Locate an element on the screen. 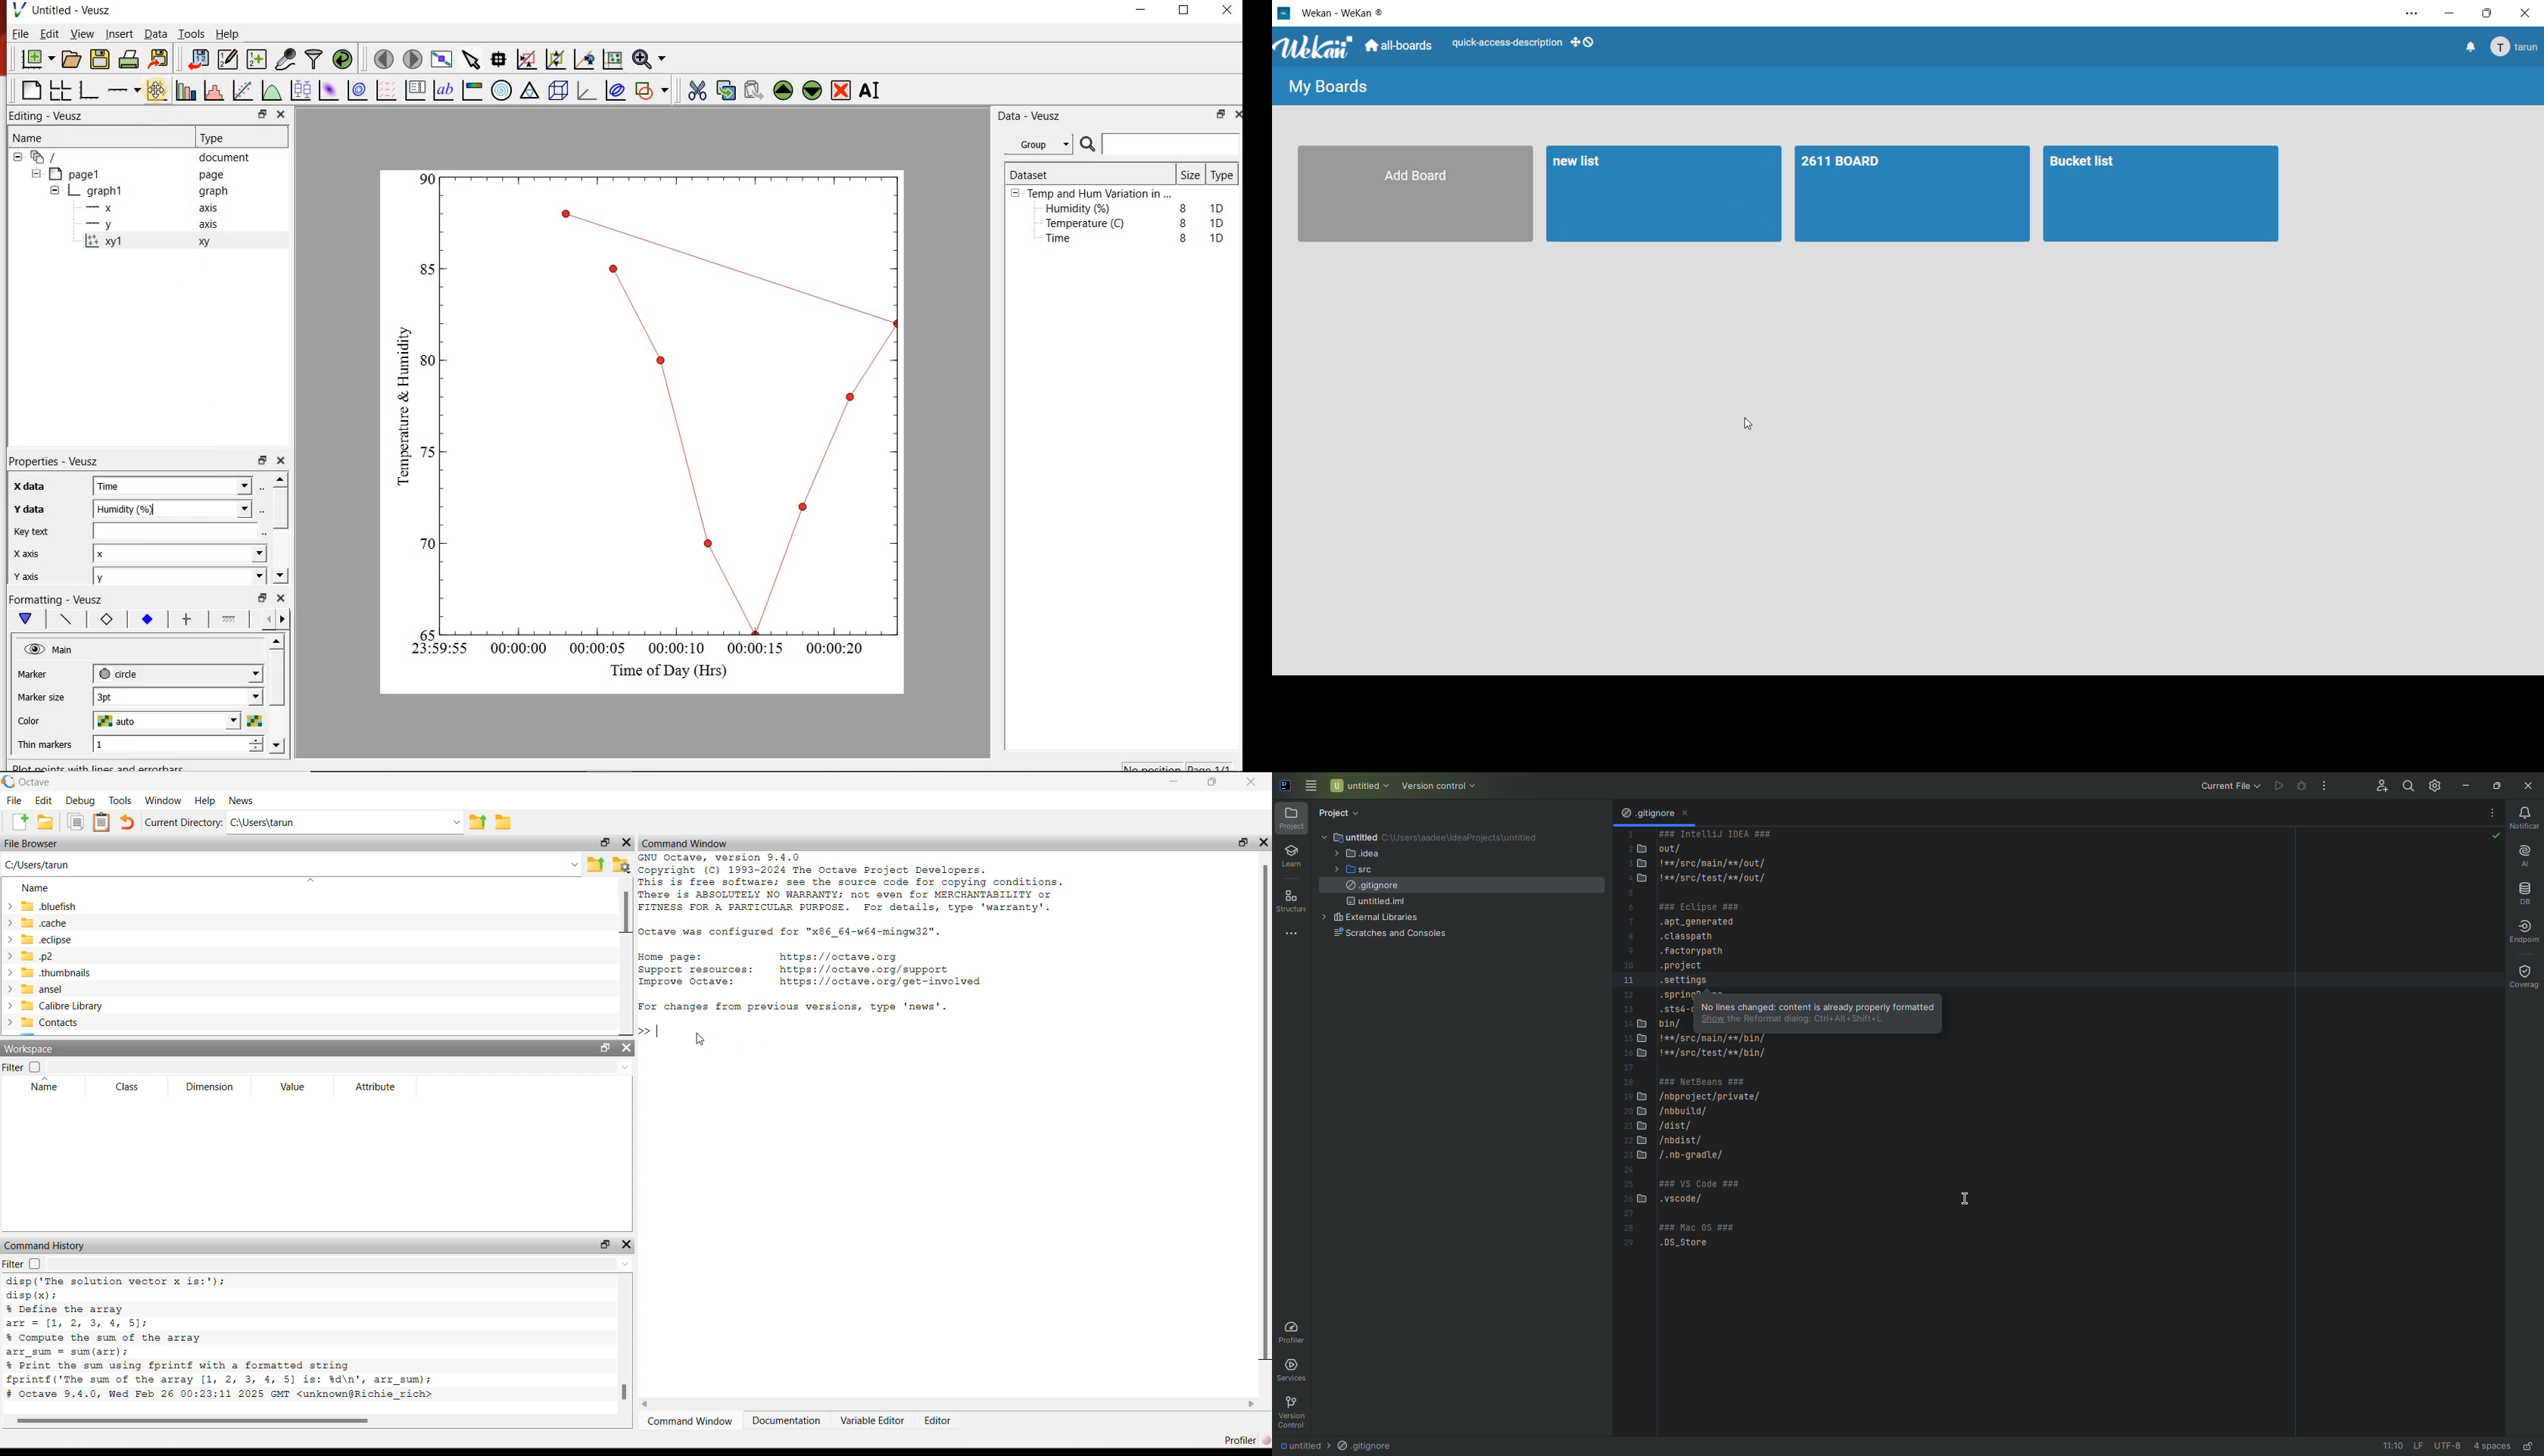  1 is located at coordinates (428, 178).